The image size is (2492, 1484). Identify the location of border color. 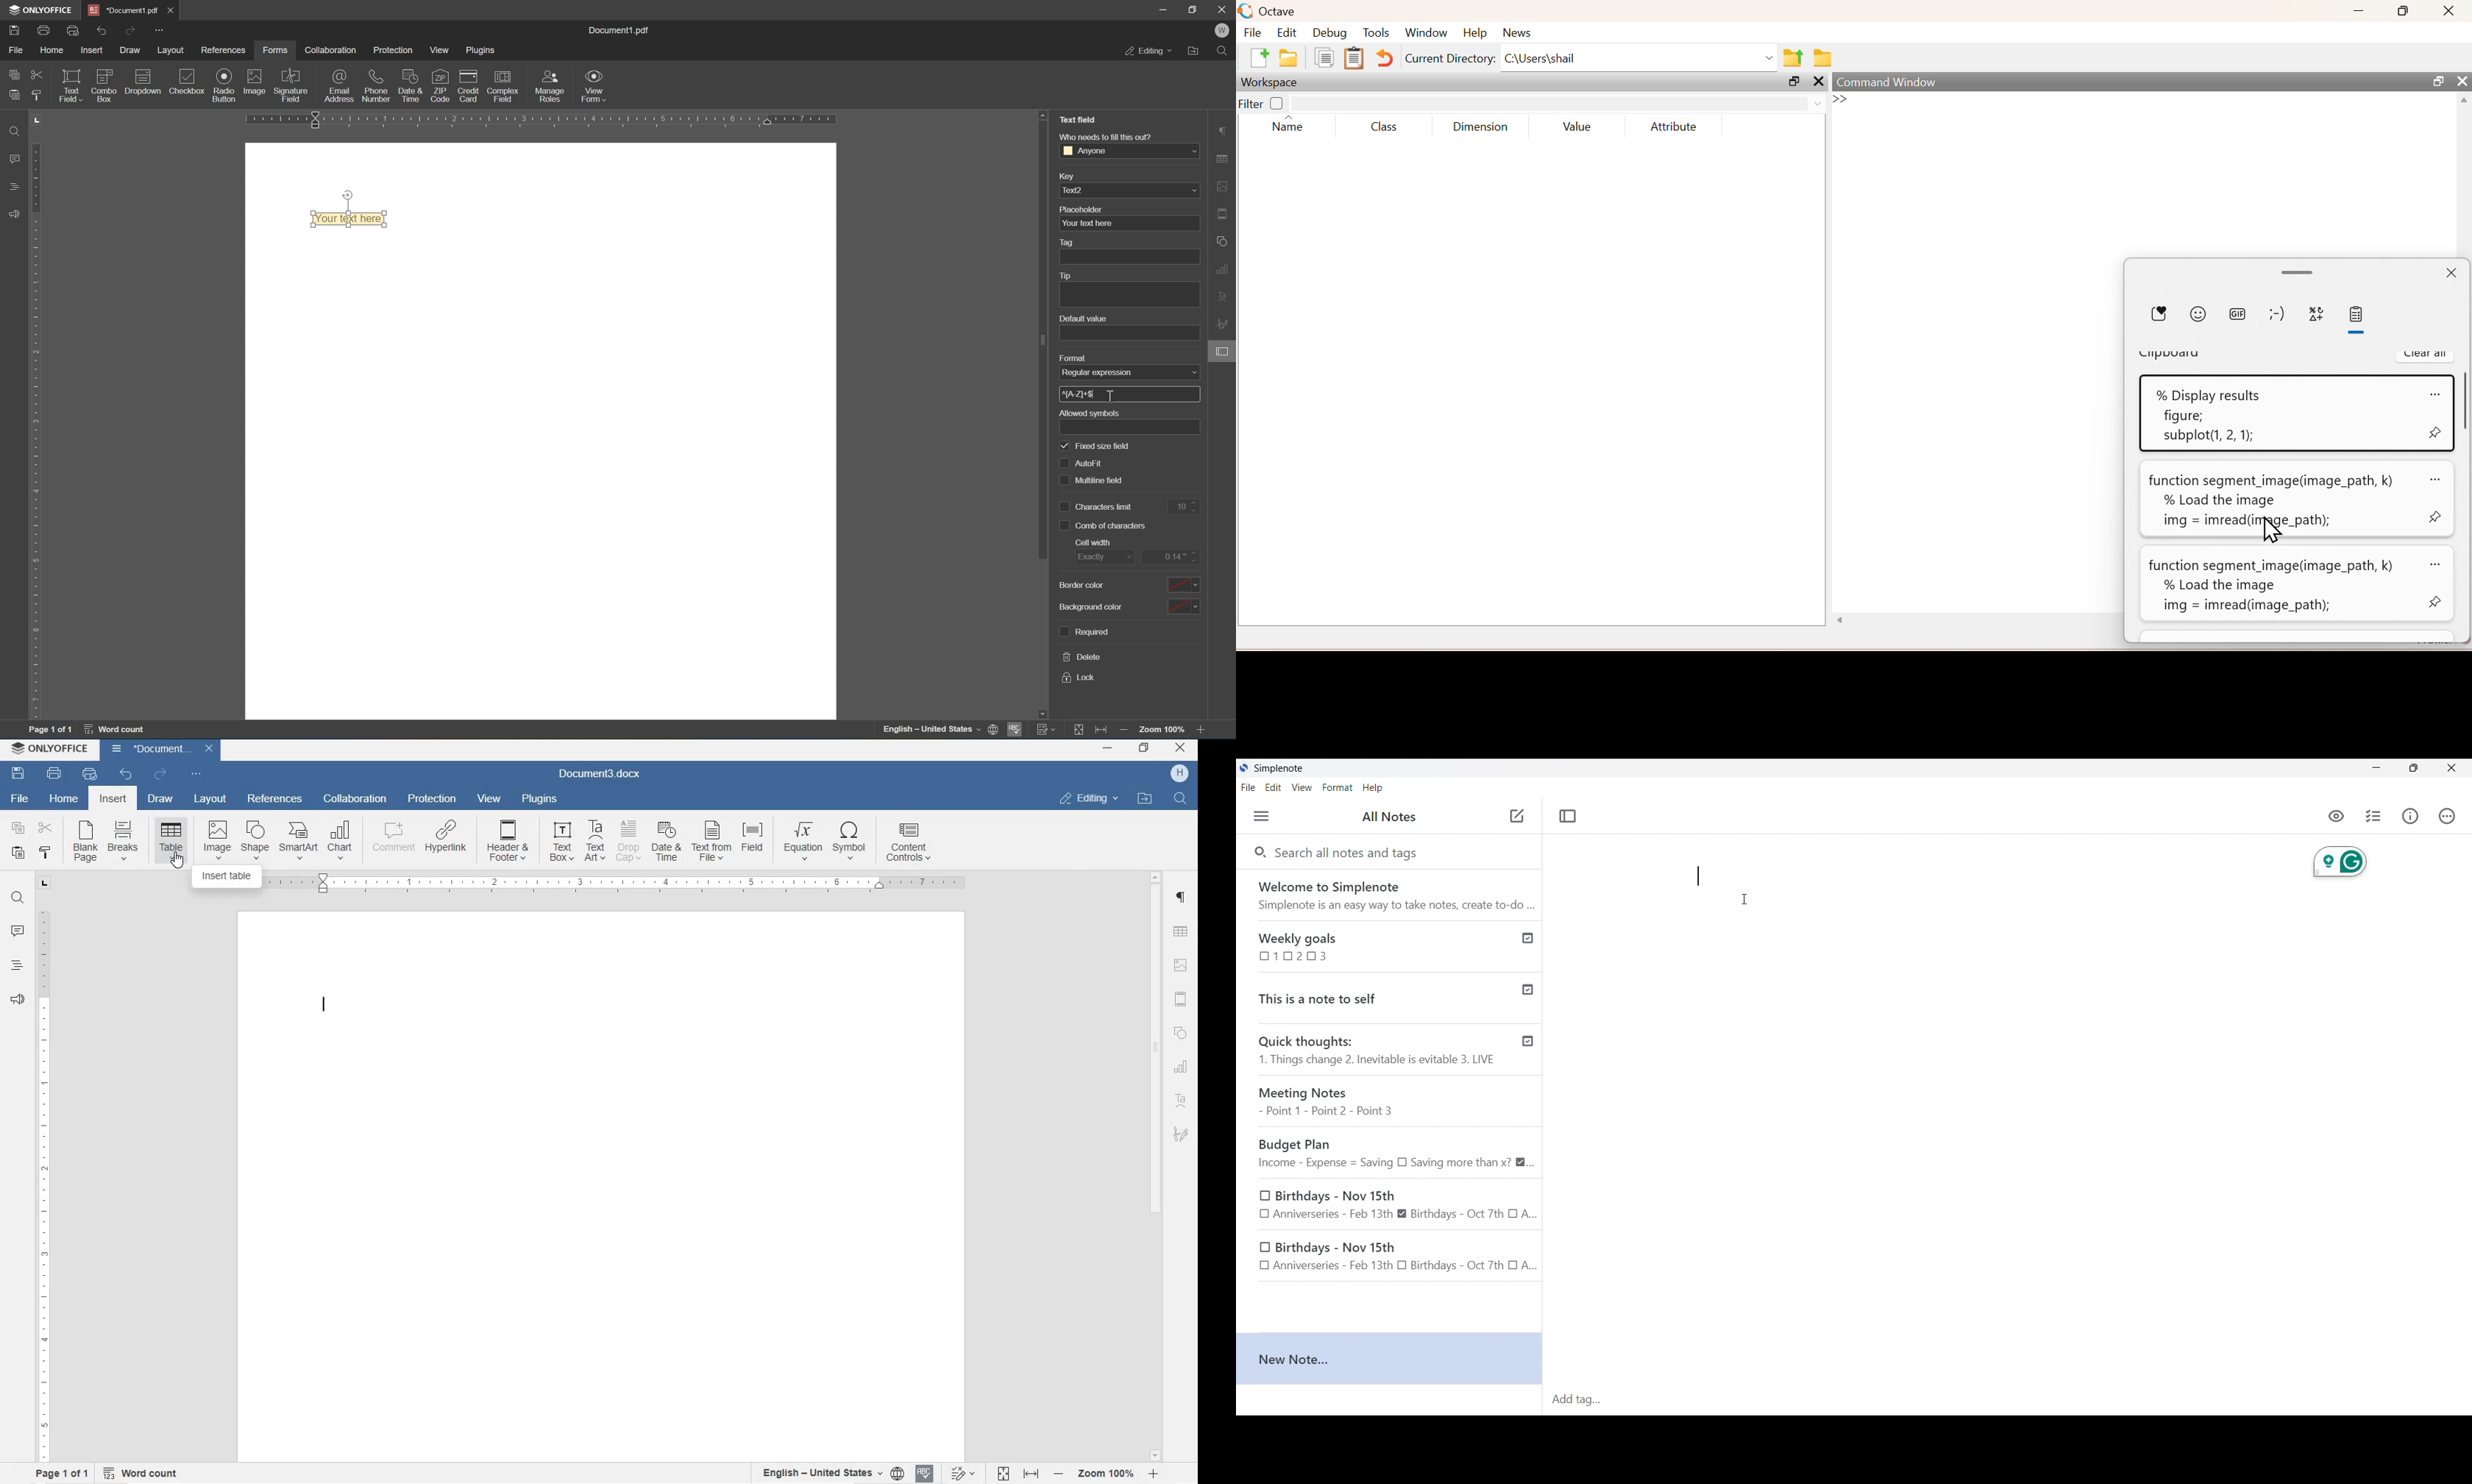
(1082, 584).